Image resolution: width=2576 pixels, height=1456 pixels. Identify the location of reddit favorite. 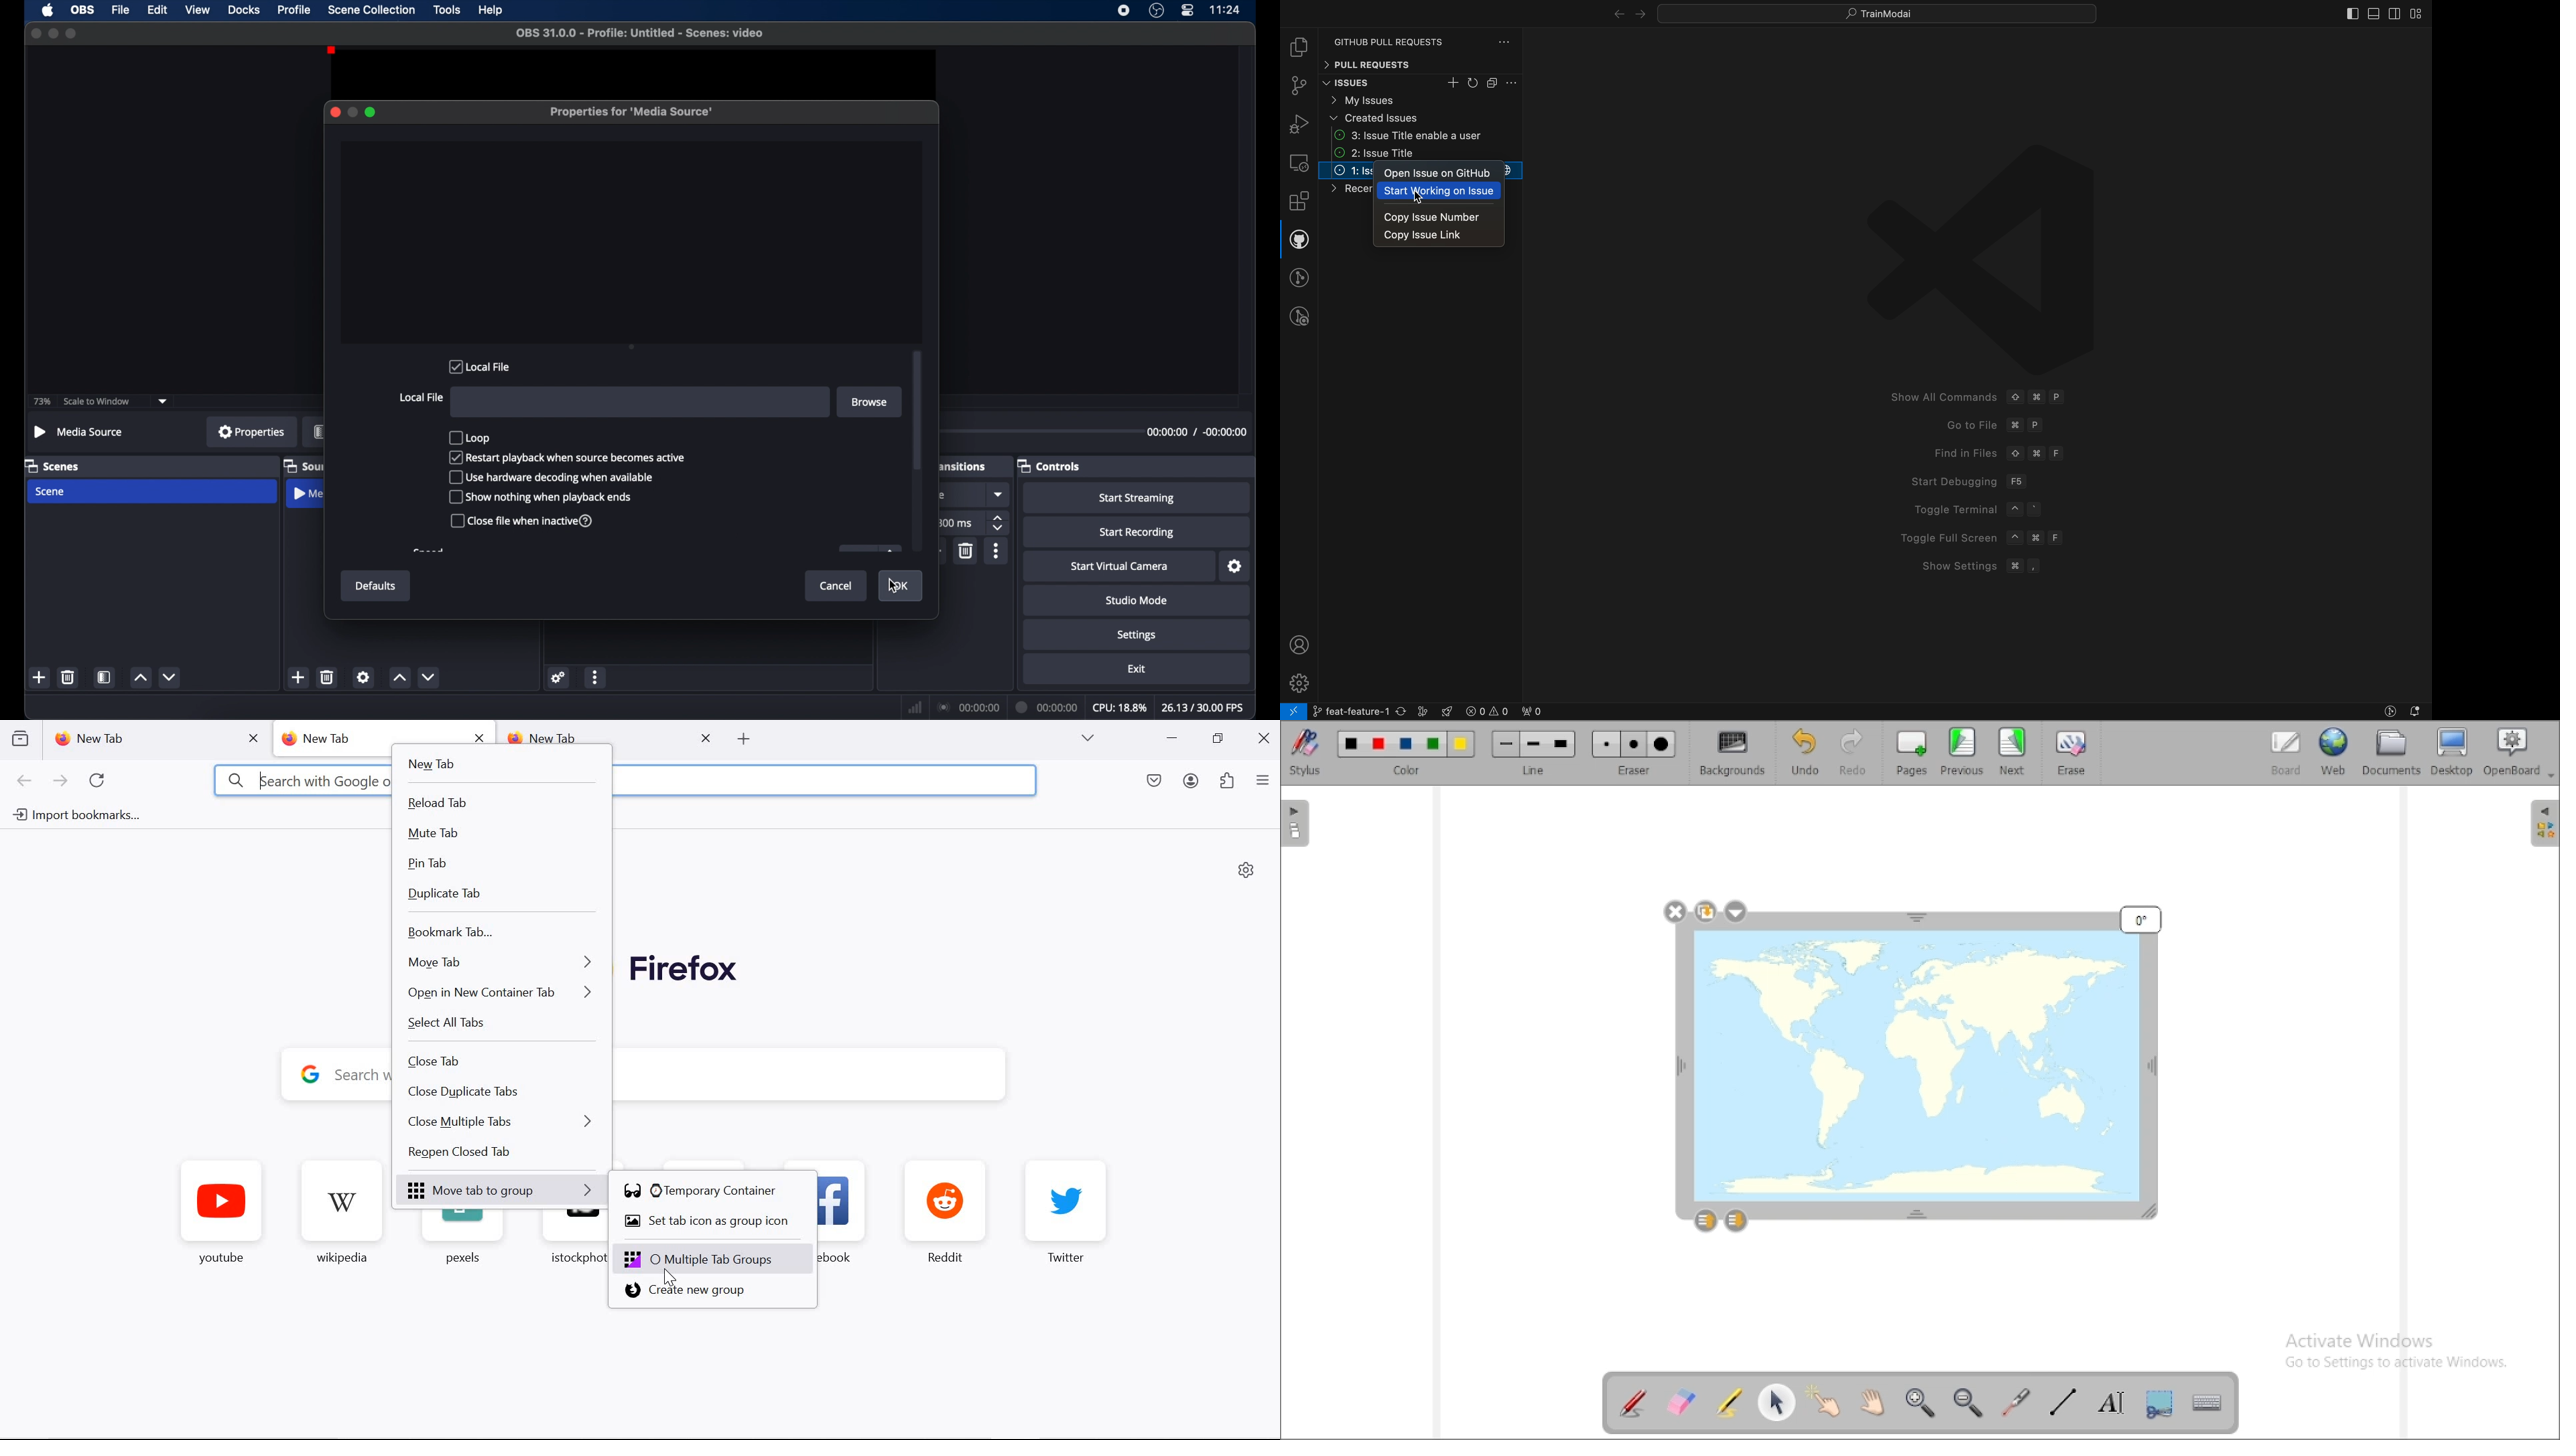
(942, 1217).